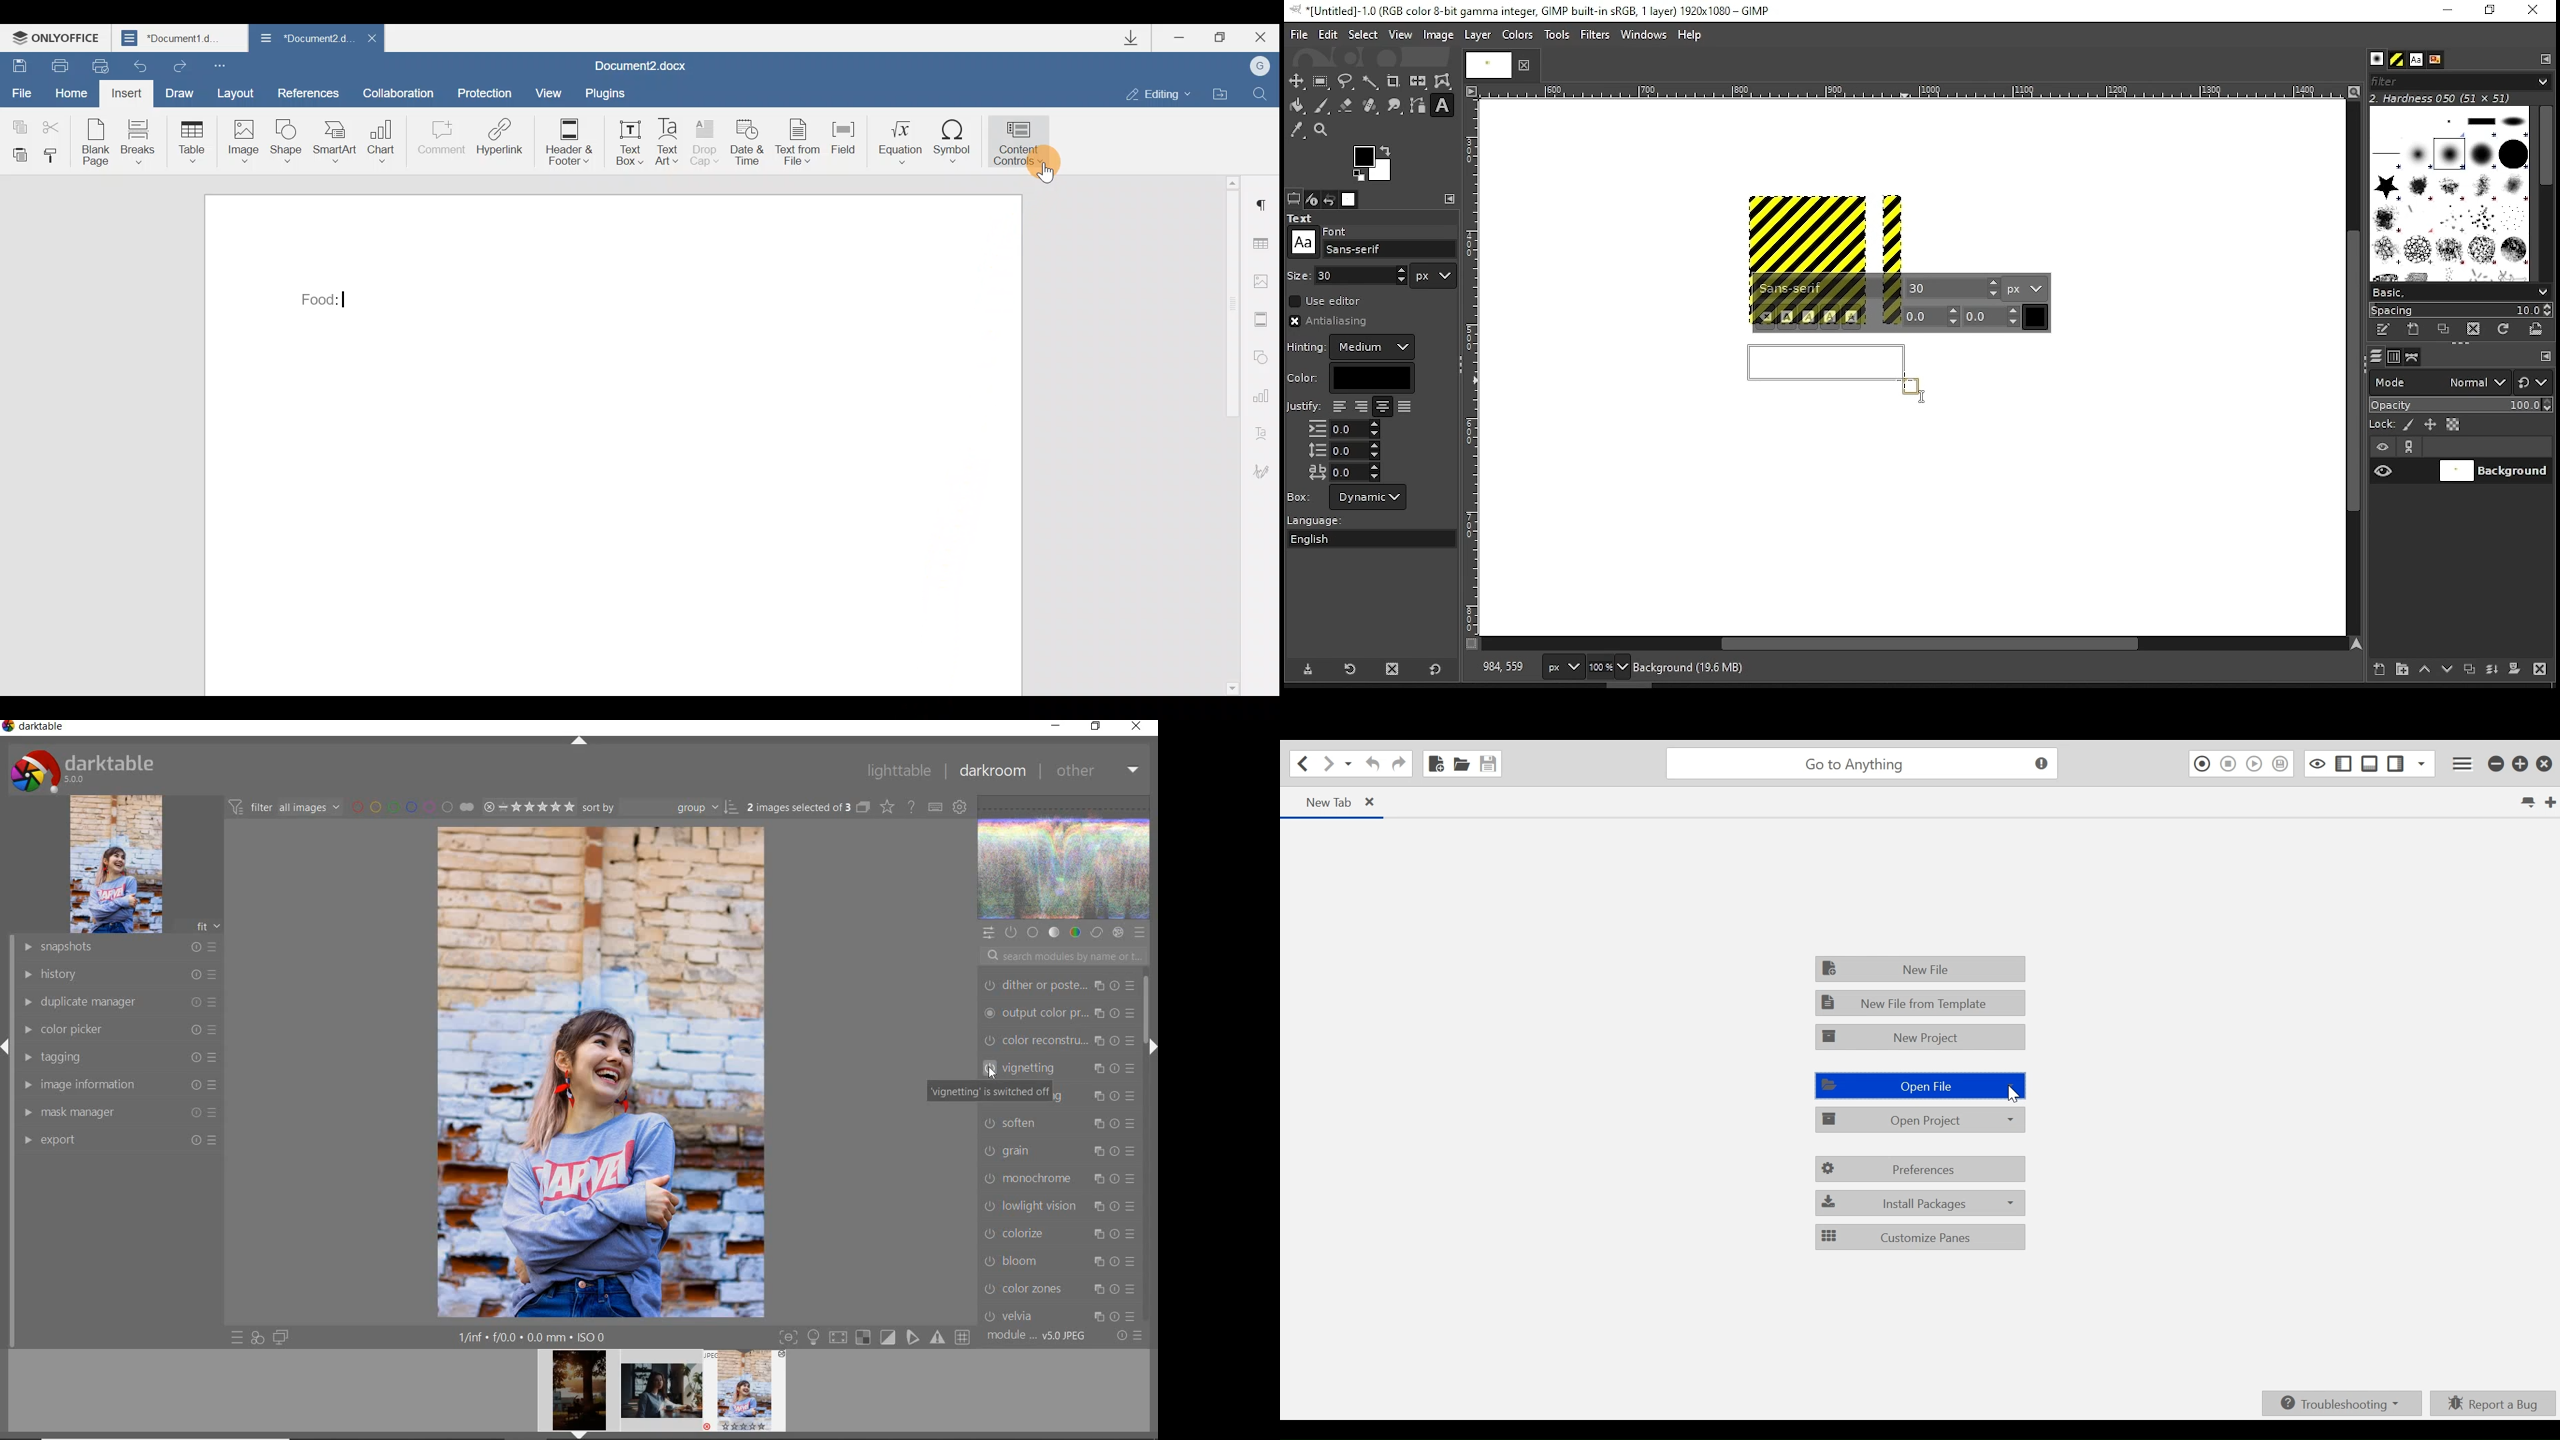  Describe the element at coordinates (1263, 394) in the screenshot. I see `Chart settings` at that location.